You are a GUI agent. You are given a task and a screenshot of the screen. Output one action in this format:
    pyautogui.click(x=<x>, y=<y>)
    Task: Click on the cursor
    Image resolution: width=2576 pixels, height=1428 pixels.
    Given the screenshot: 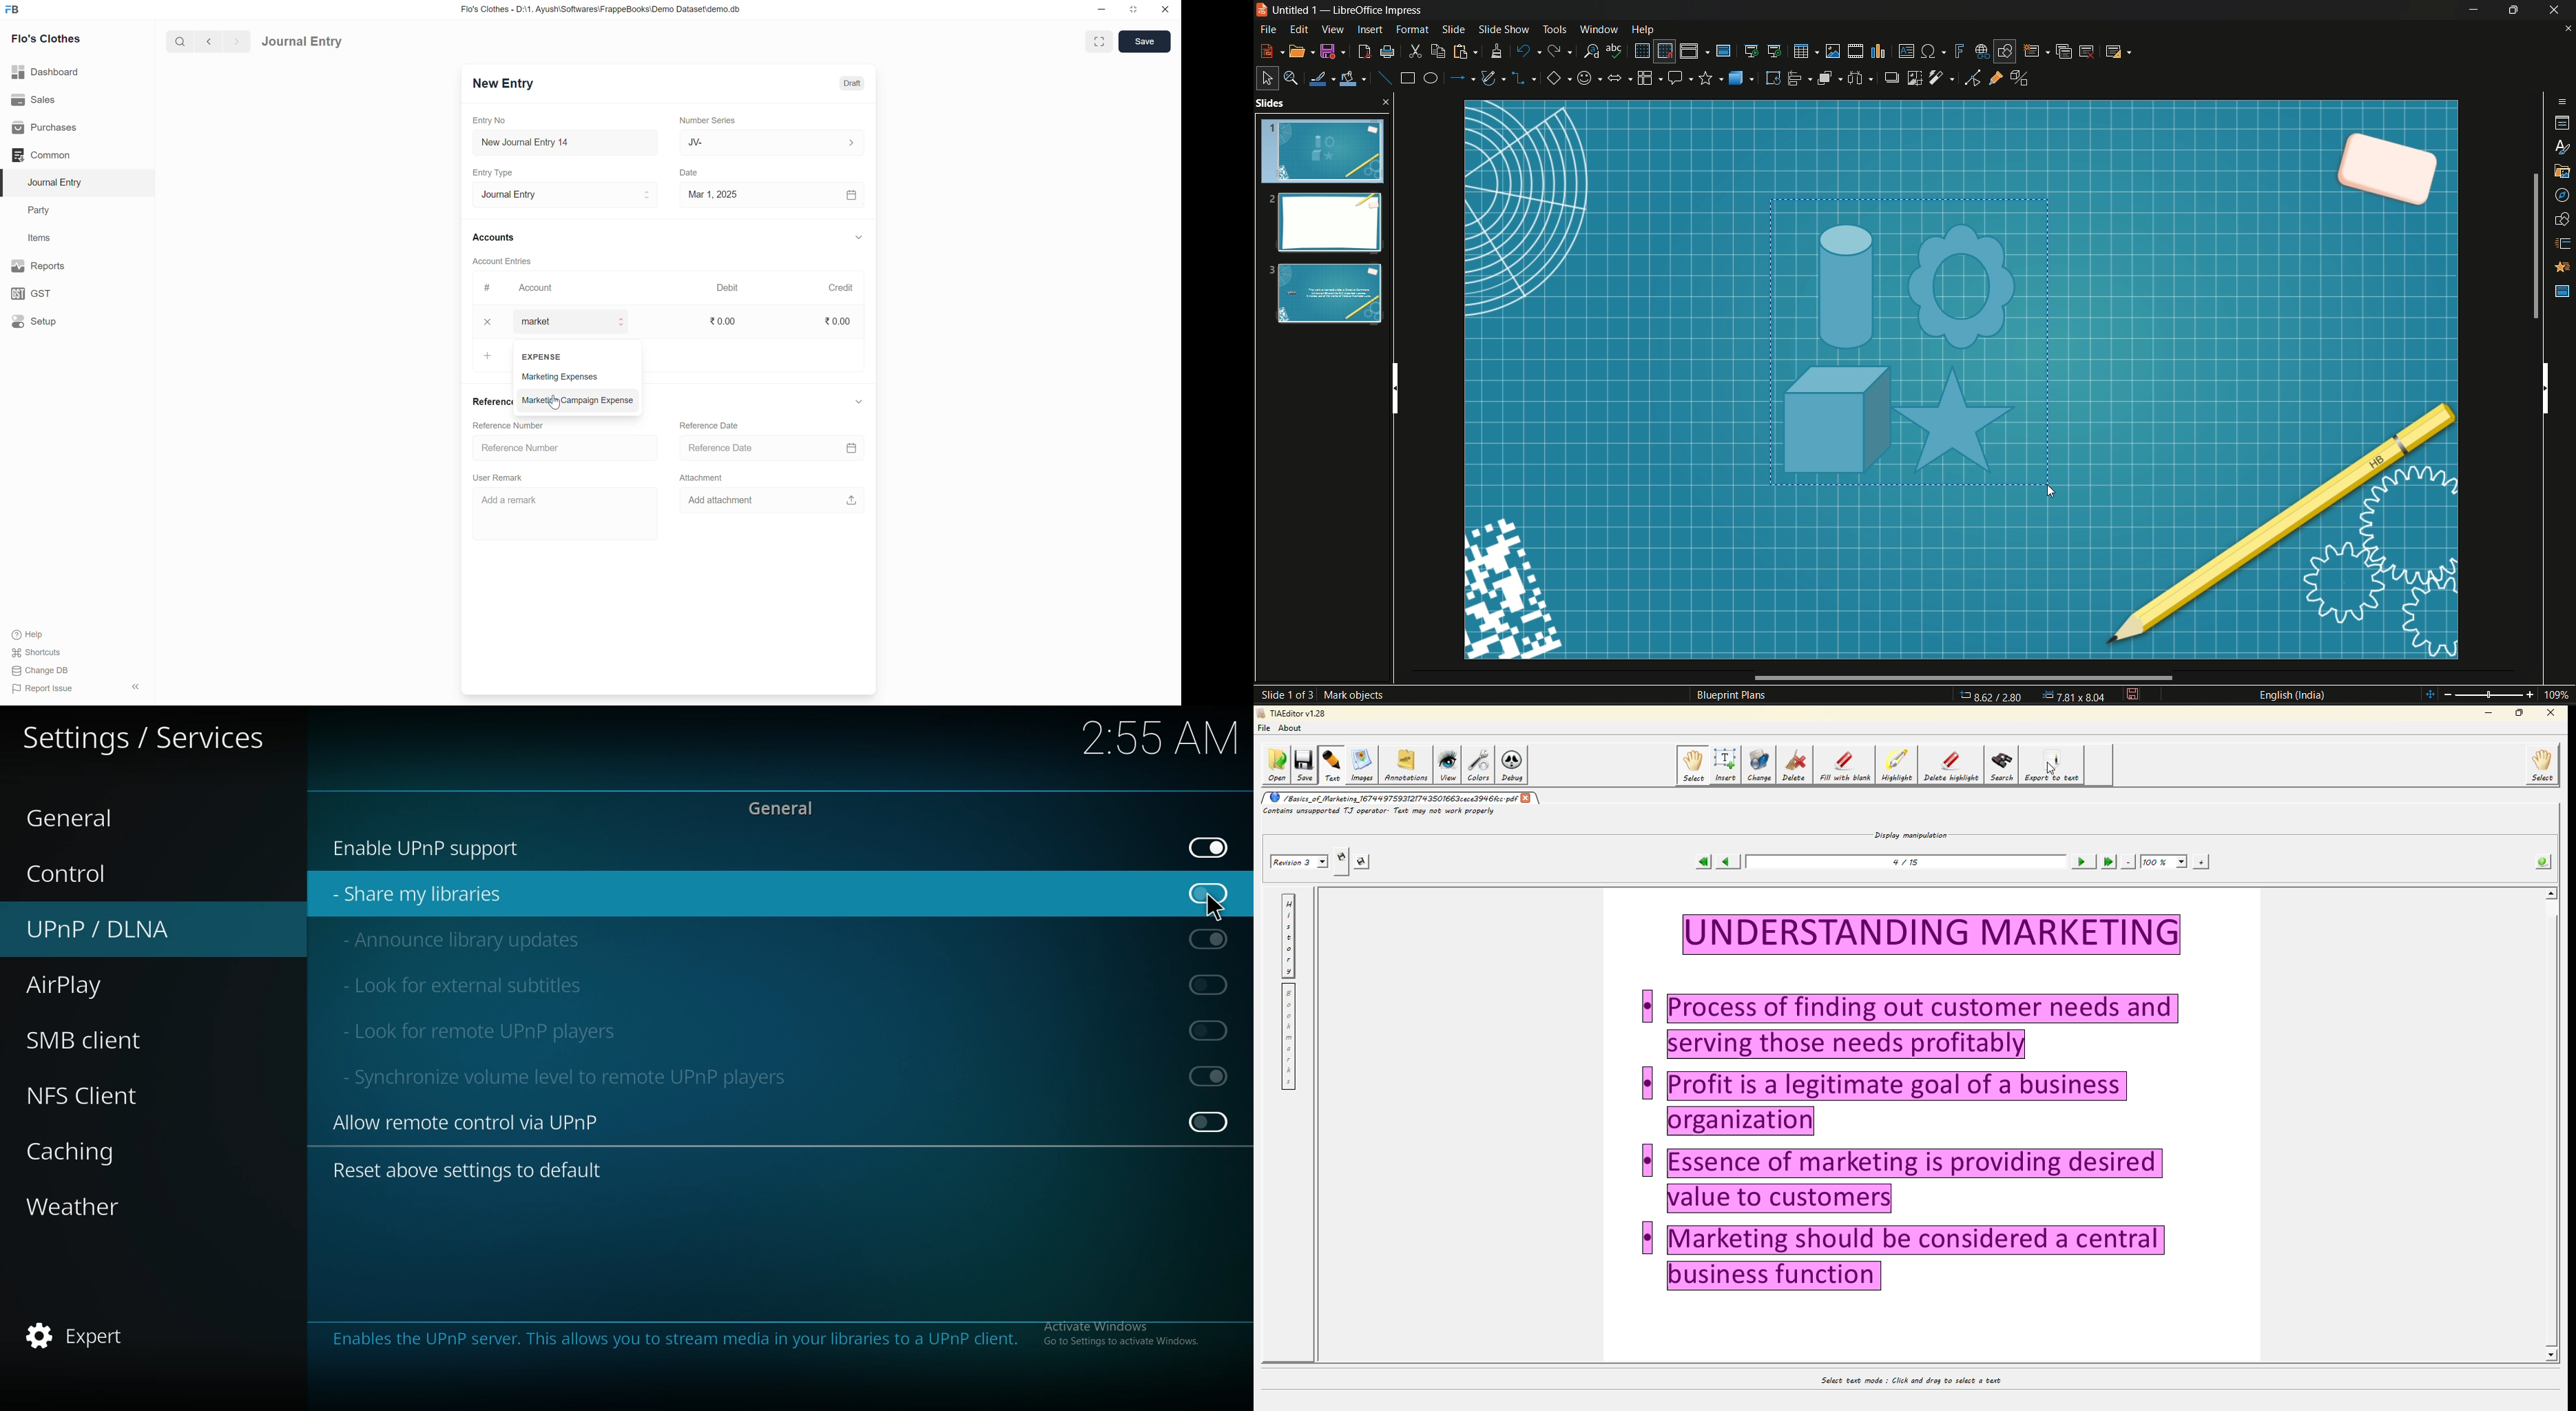 What is the action you would take?
    pyautogui.click(x=557, y=402)
    